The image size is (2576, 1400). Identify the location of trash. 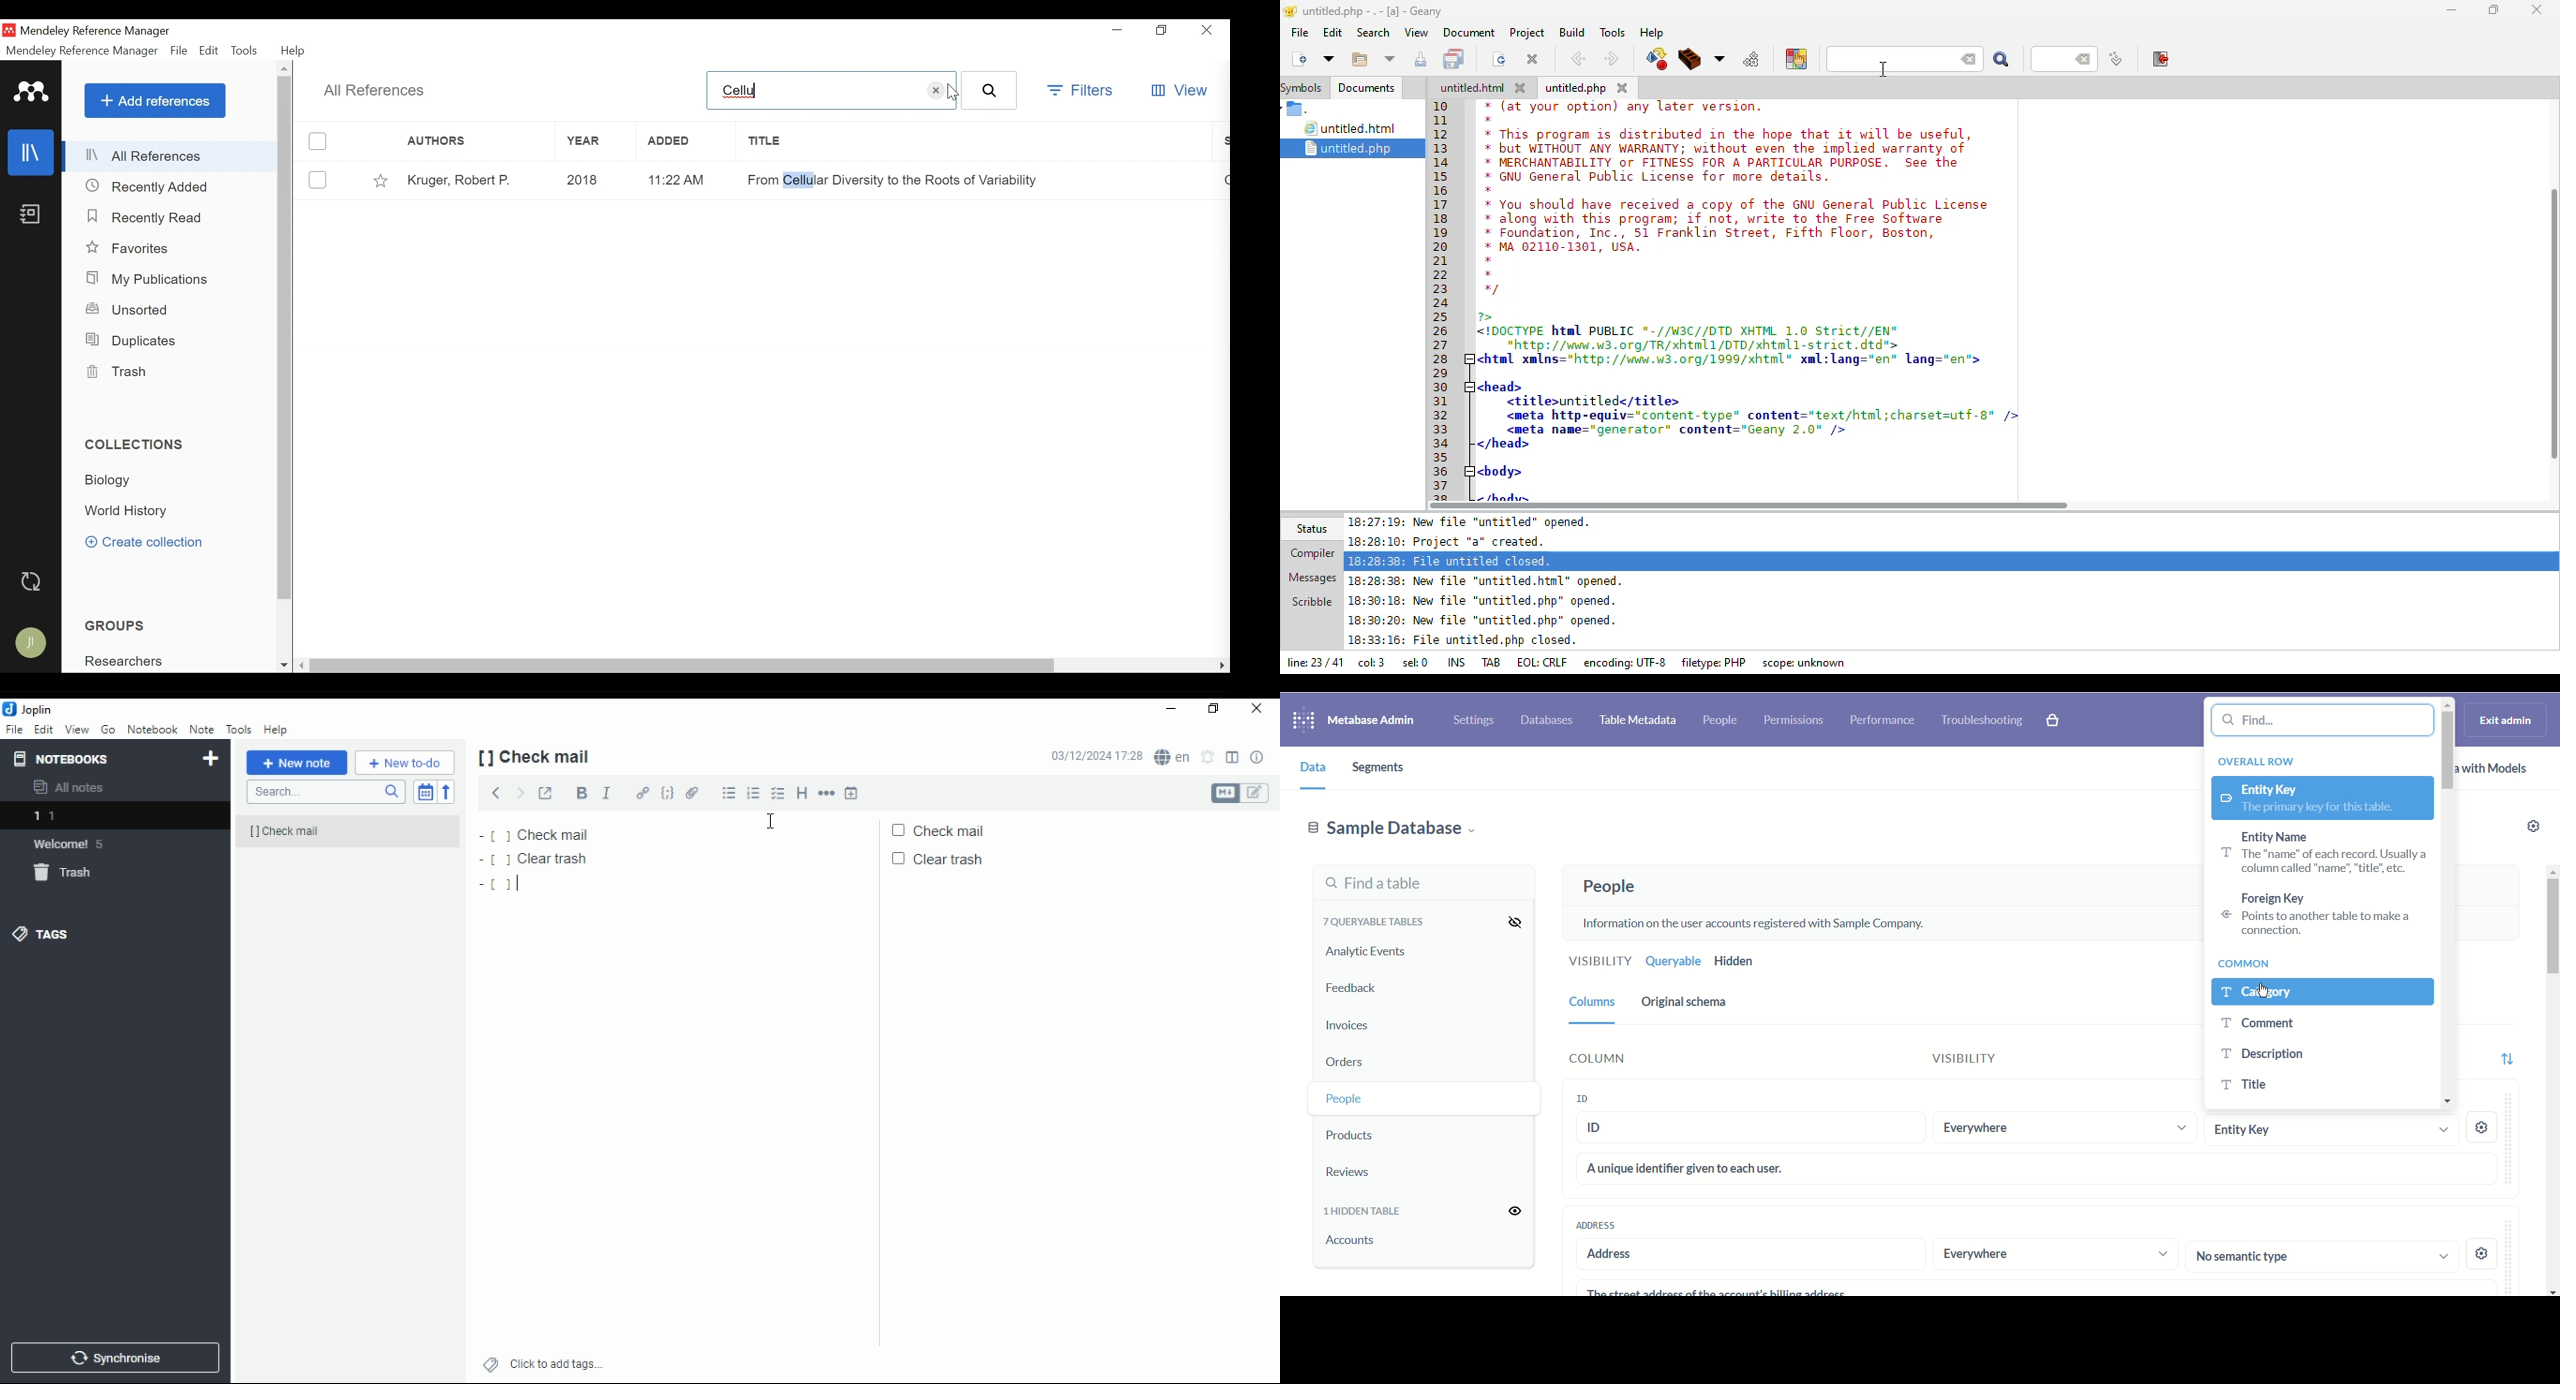
(64, 872).